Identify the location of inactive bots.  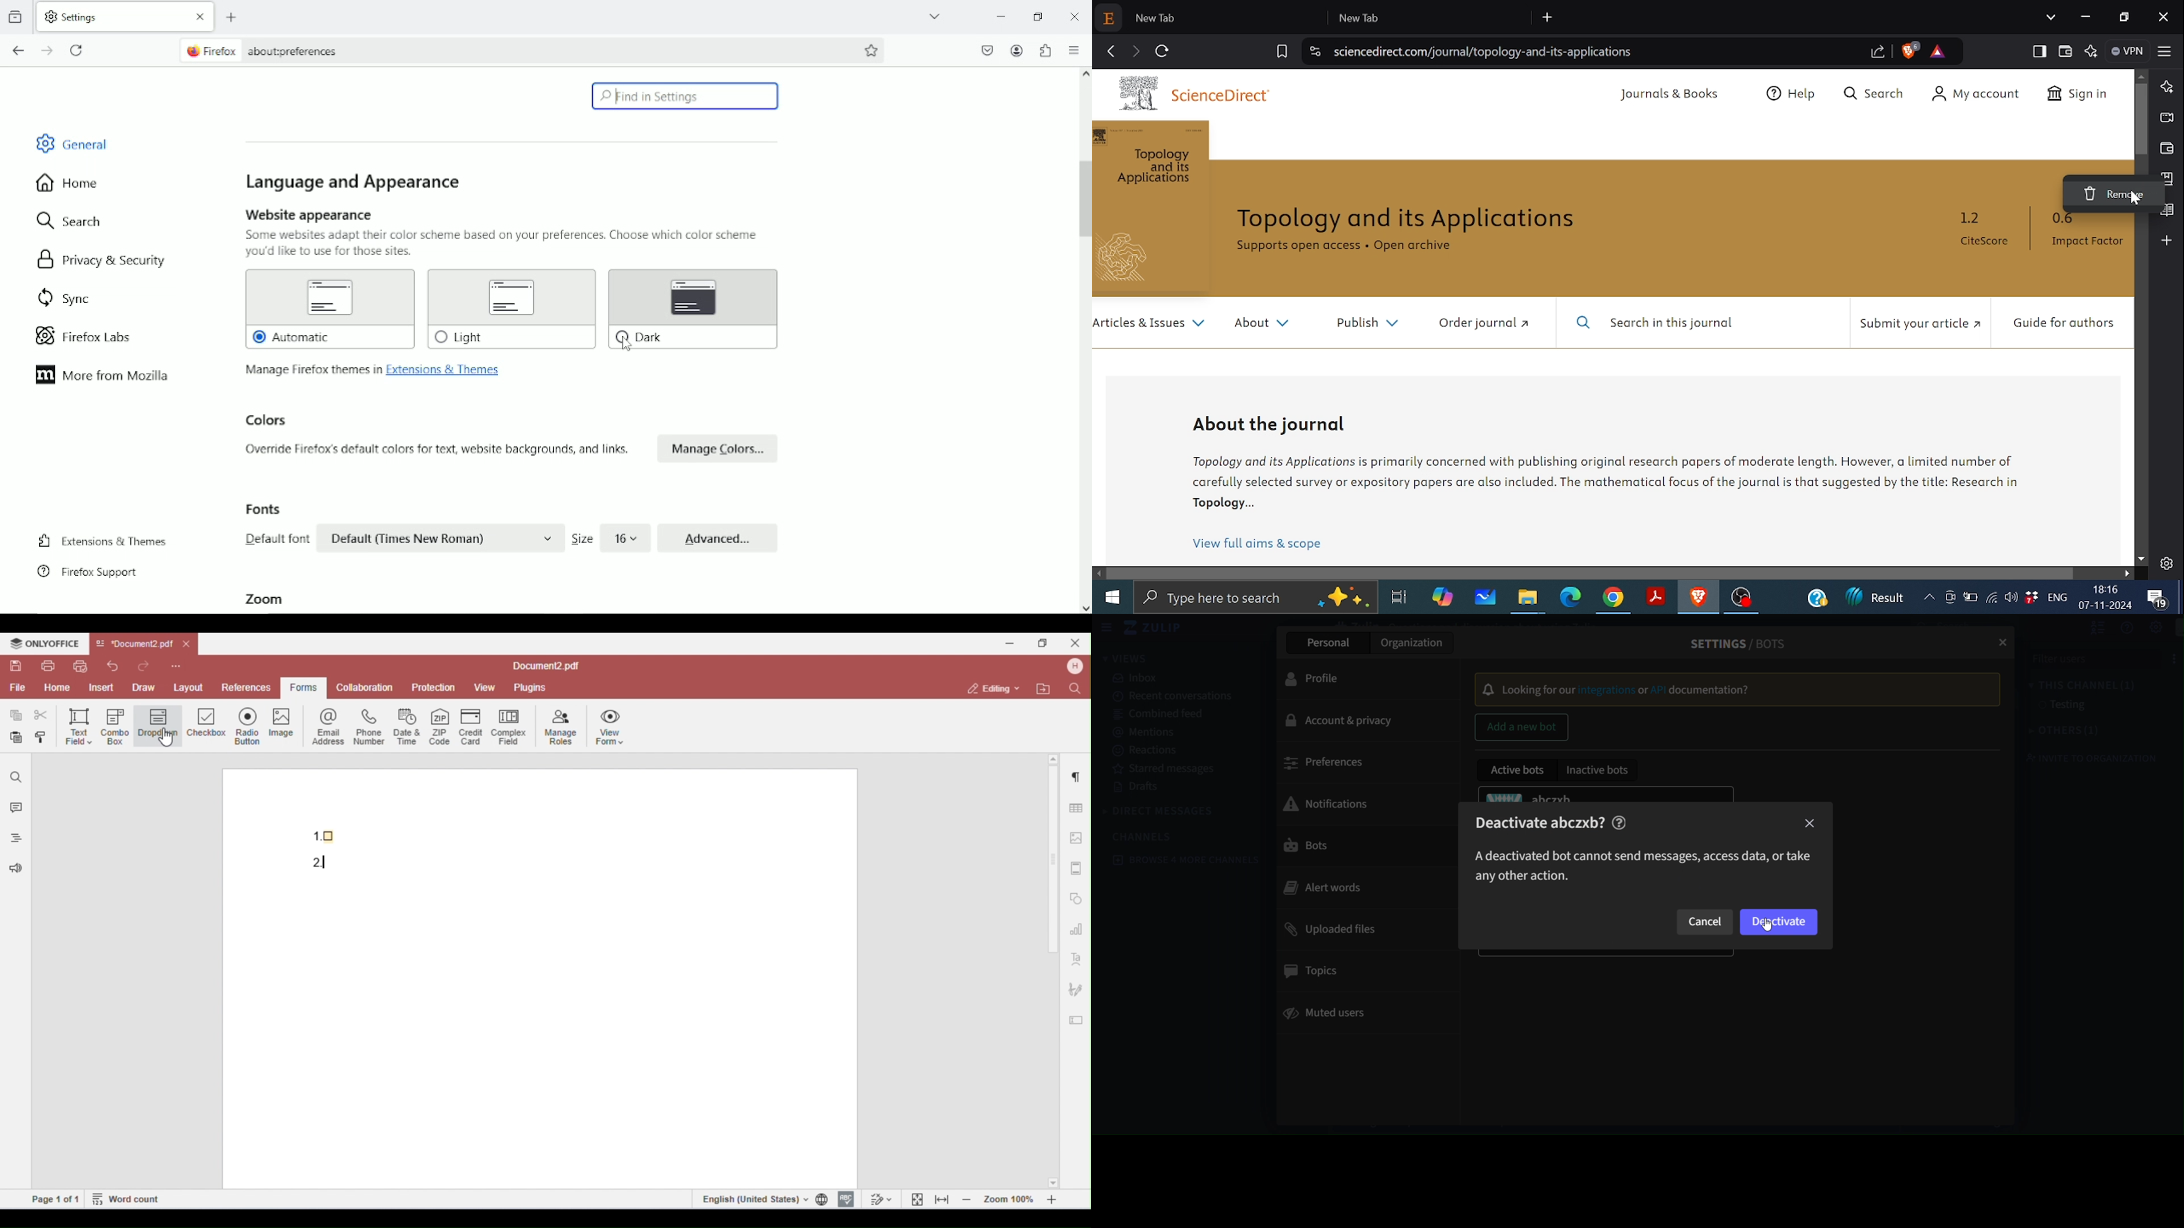
(1600, 771).